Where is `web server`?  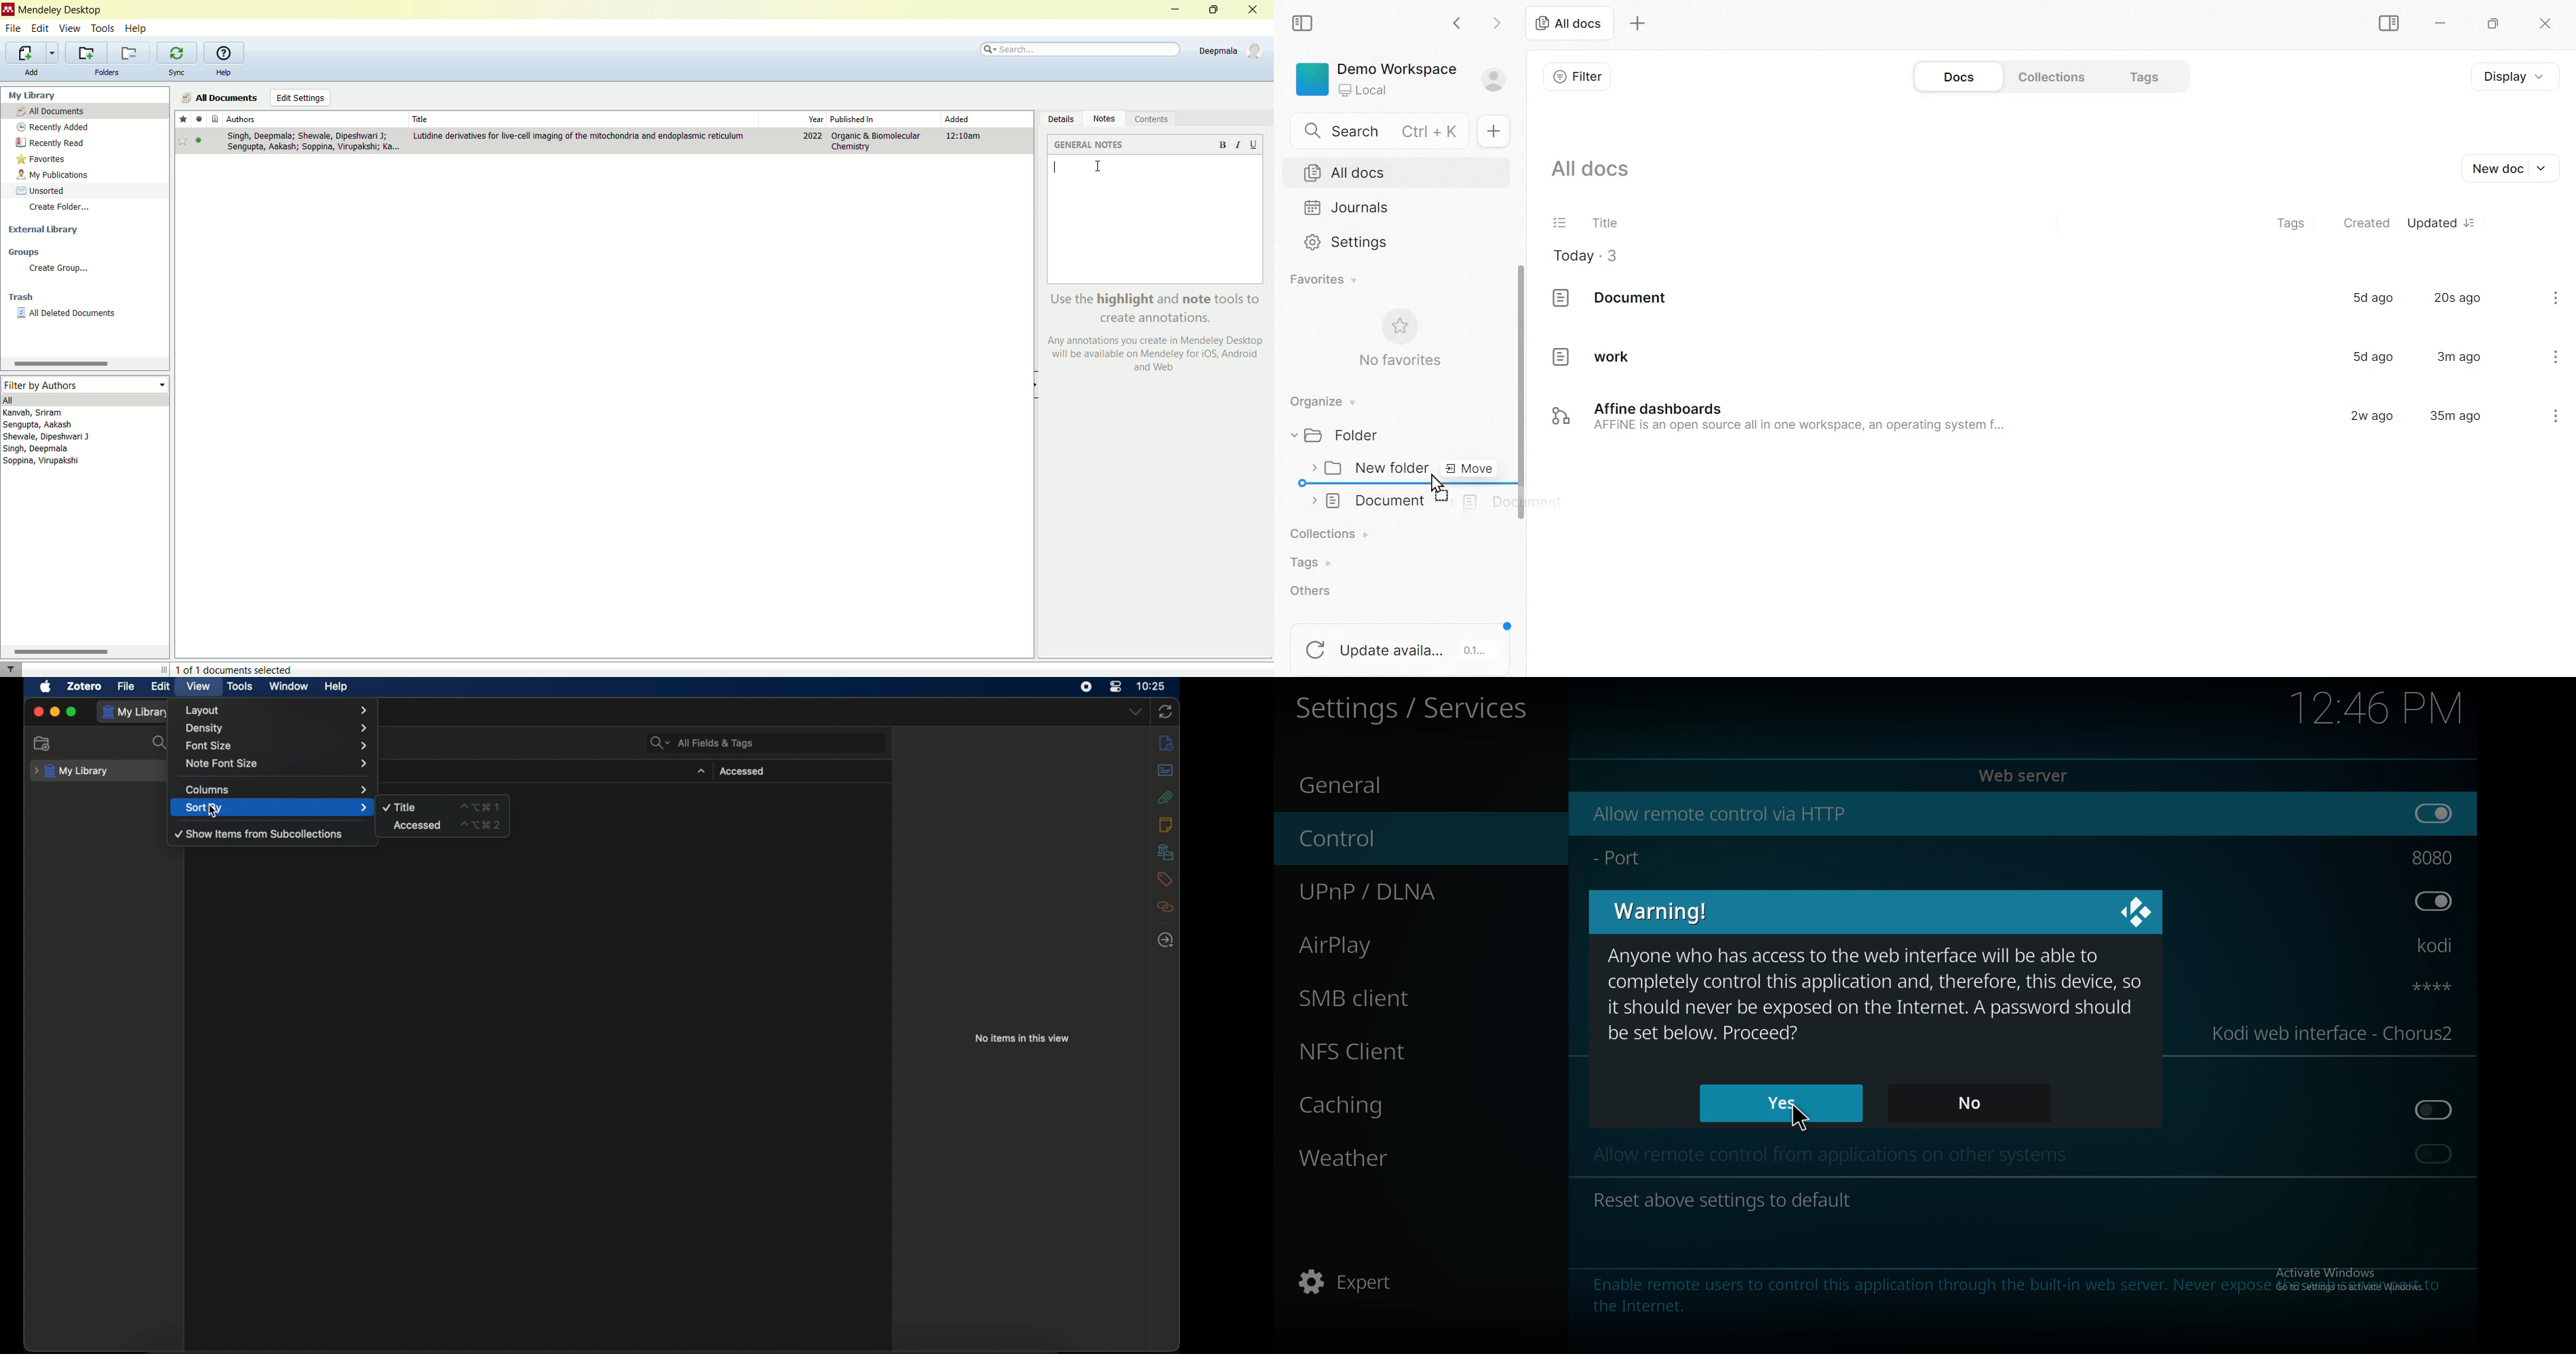
web server is located at coordinates (2027, 775).